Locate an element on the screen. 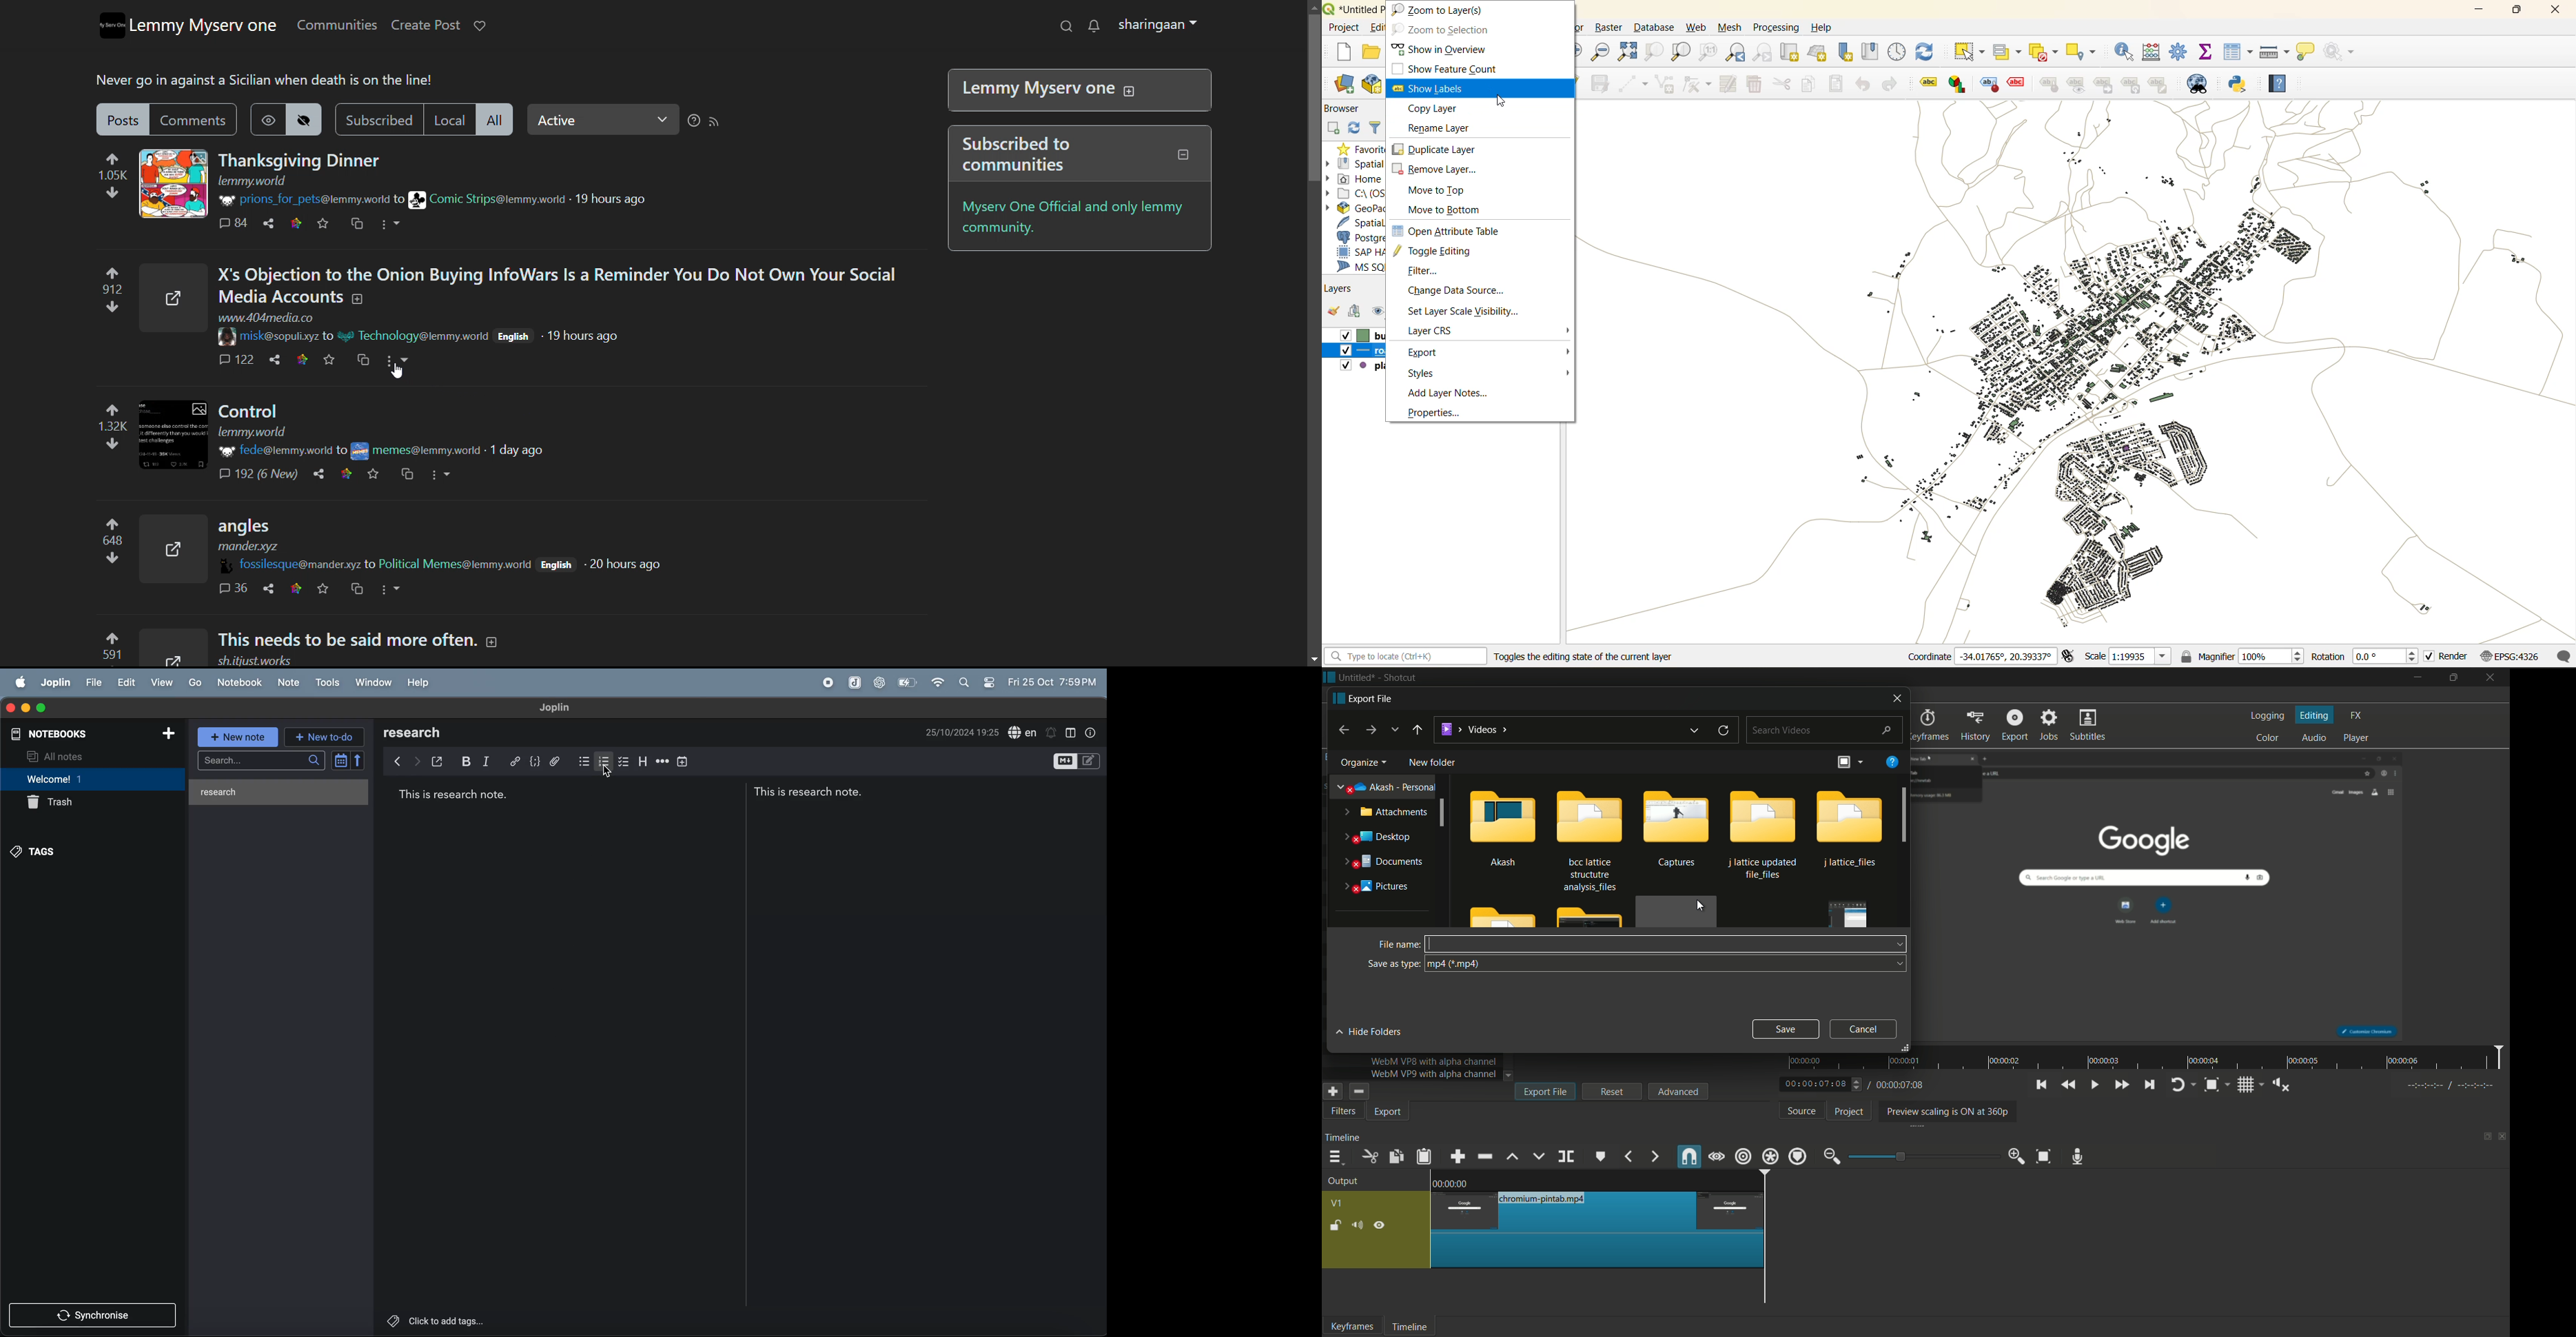   is located at coordinates (2356, 714).